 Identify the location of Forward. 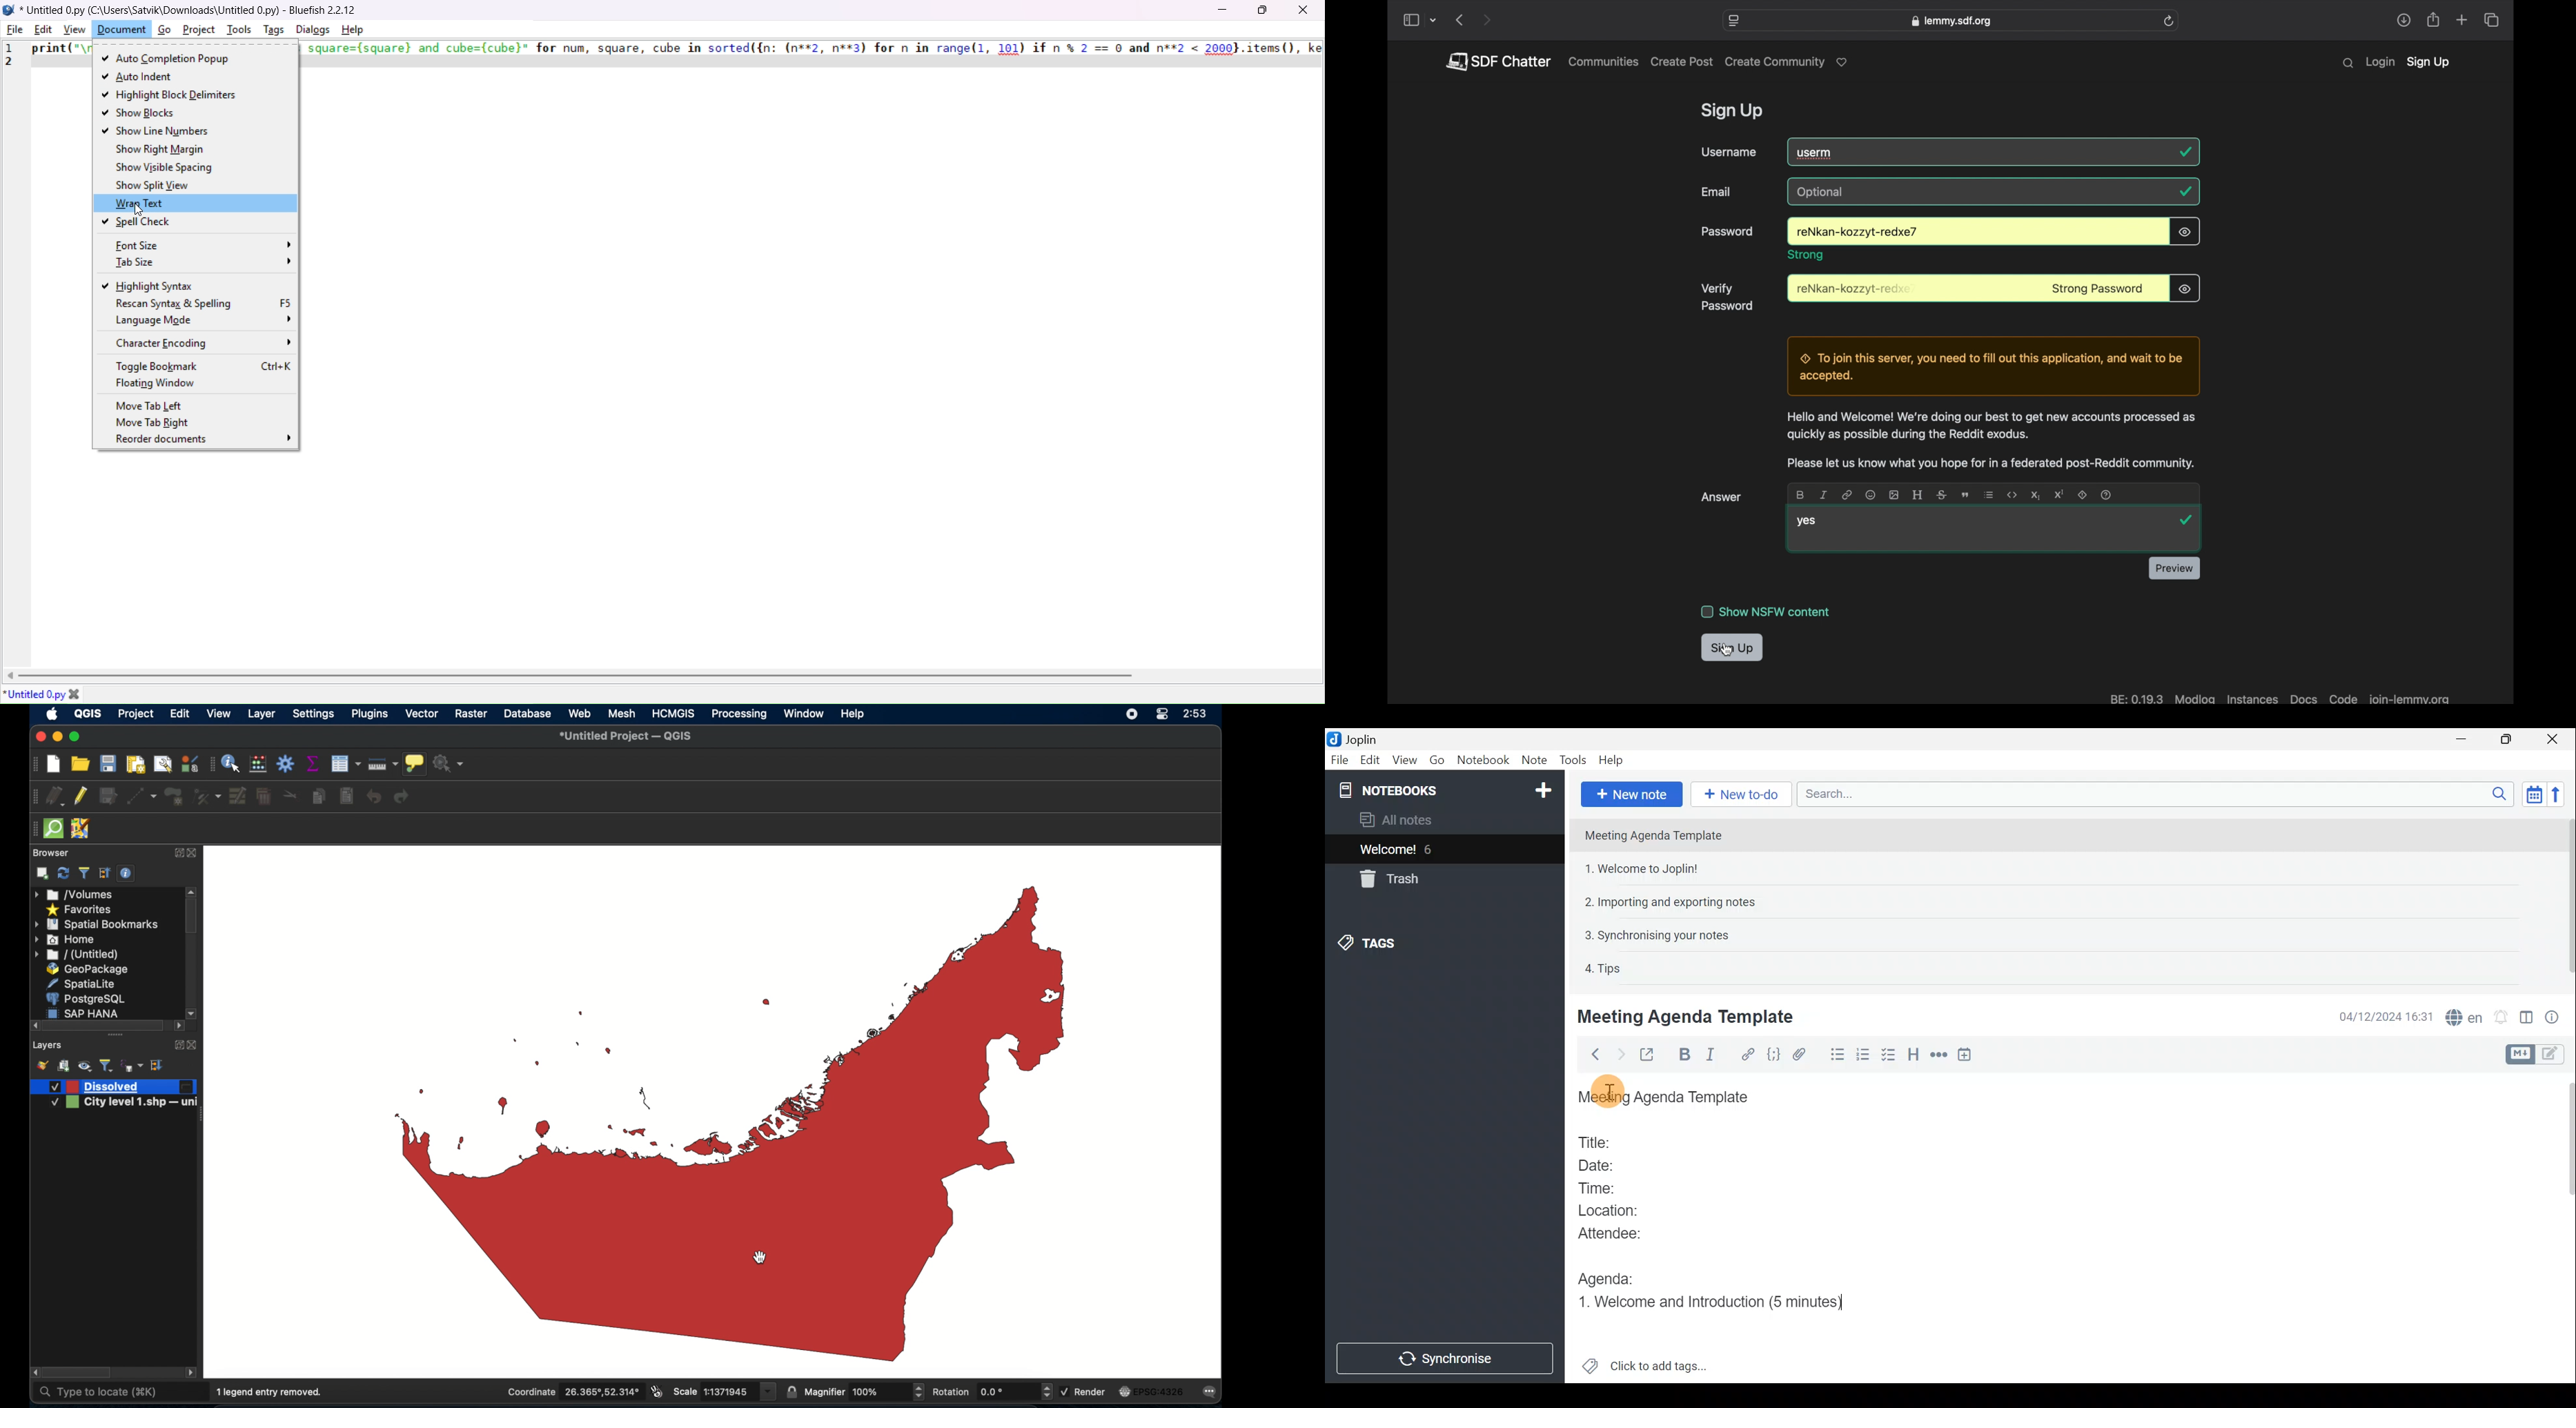
(1619, 1054).